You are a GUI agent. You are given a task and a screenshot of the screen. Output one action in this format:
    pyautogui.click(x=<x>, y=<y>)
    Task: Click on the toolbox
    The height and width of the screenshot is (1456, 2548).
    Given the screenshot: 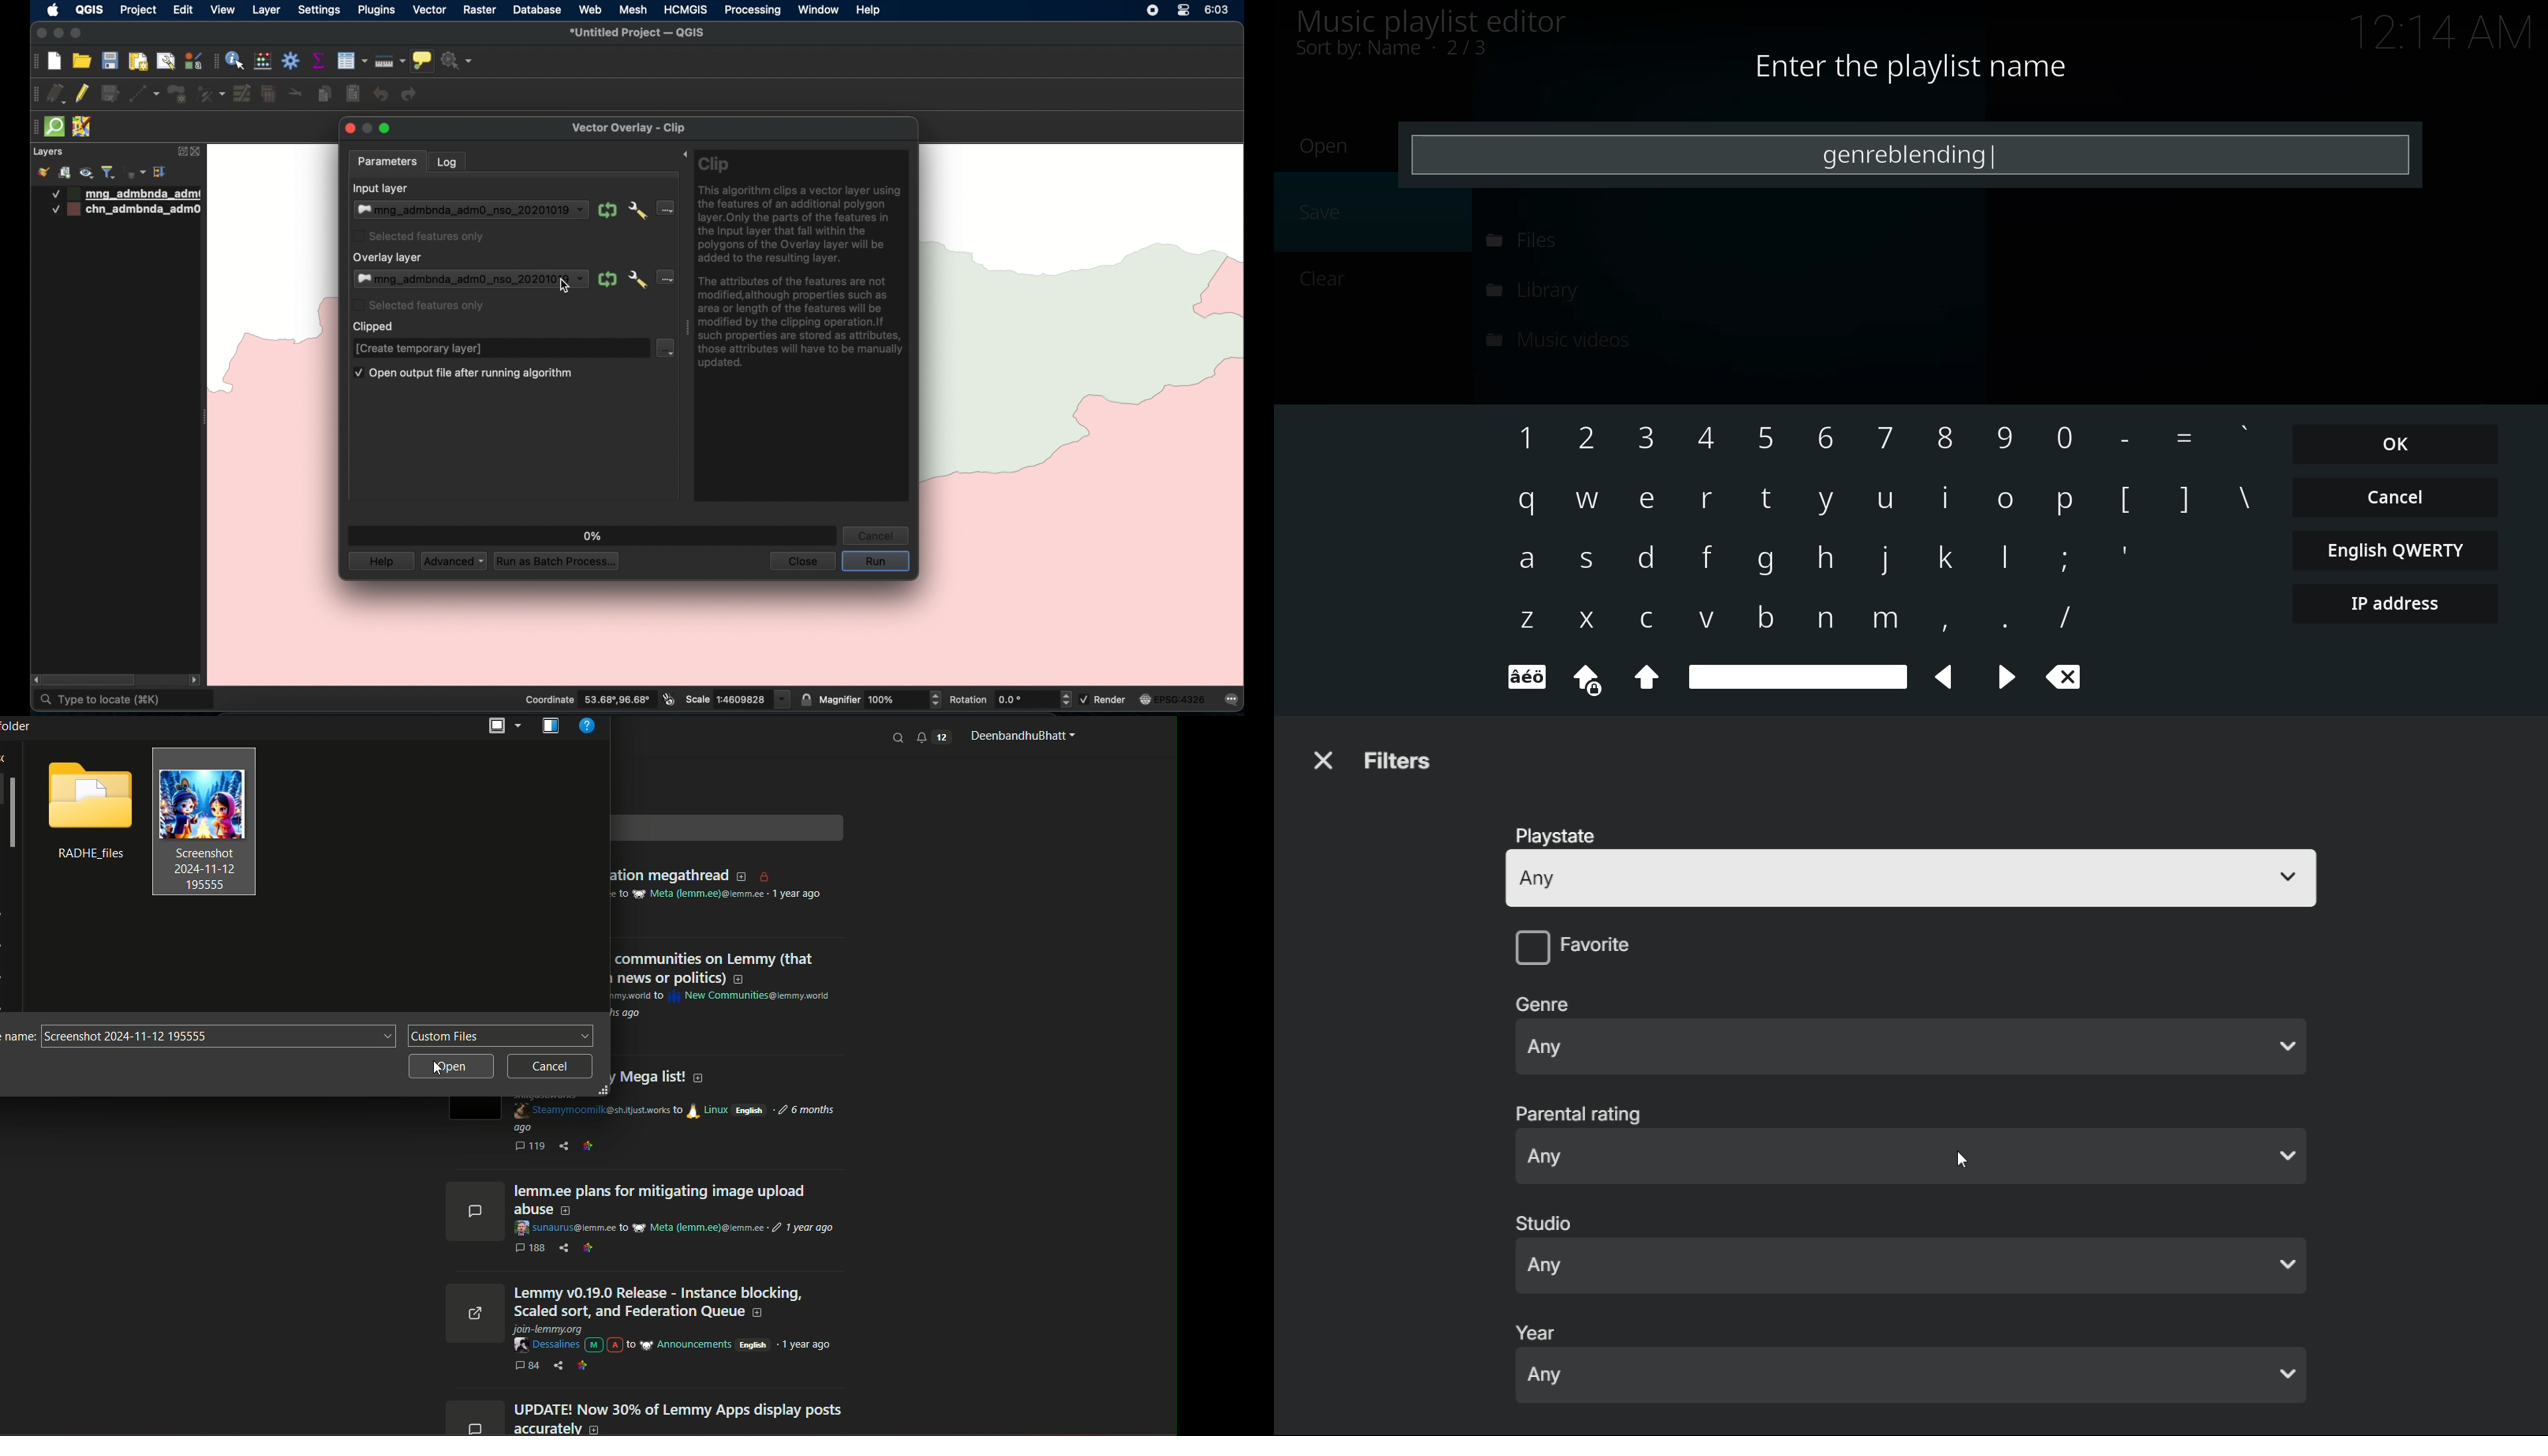 What is the action you would take?
    pyautogui.click(x=291, y=60)
    